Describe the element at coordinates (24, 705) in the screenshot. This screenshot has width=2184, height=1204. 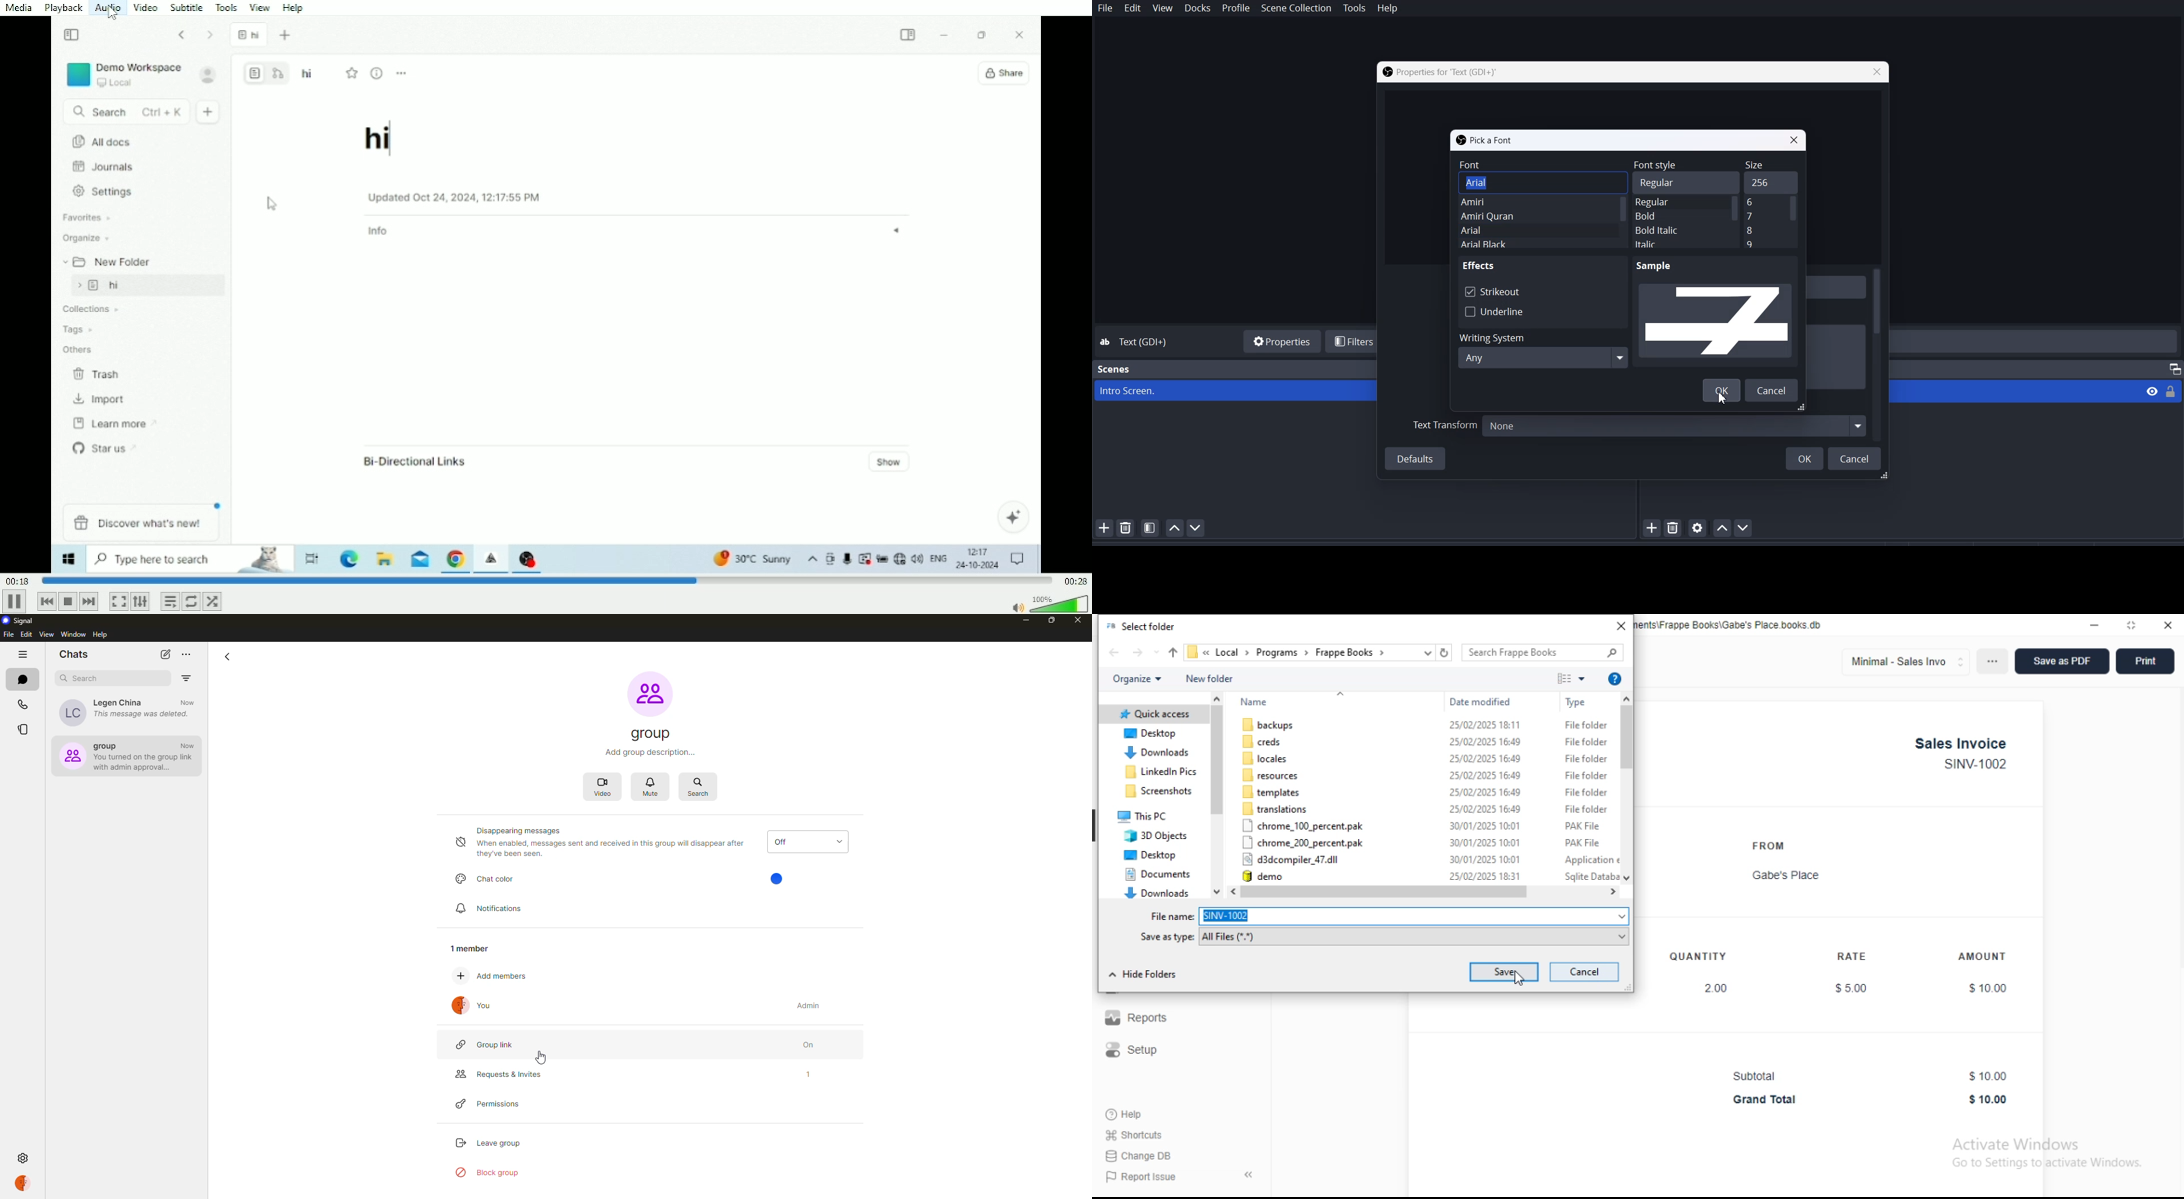
I see `calls` at that location.